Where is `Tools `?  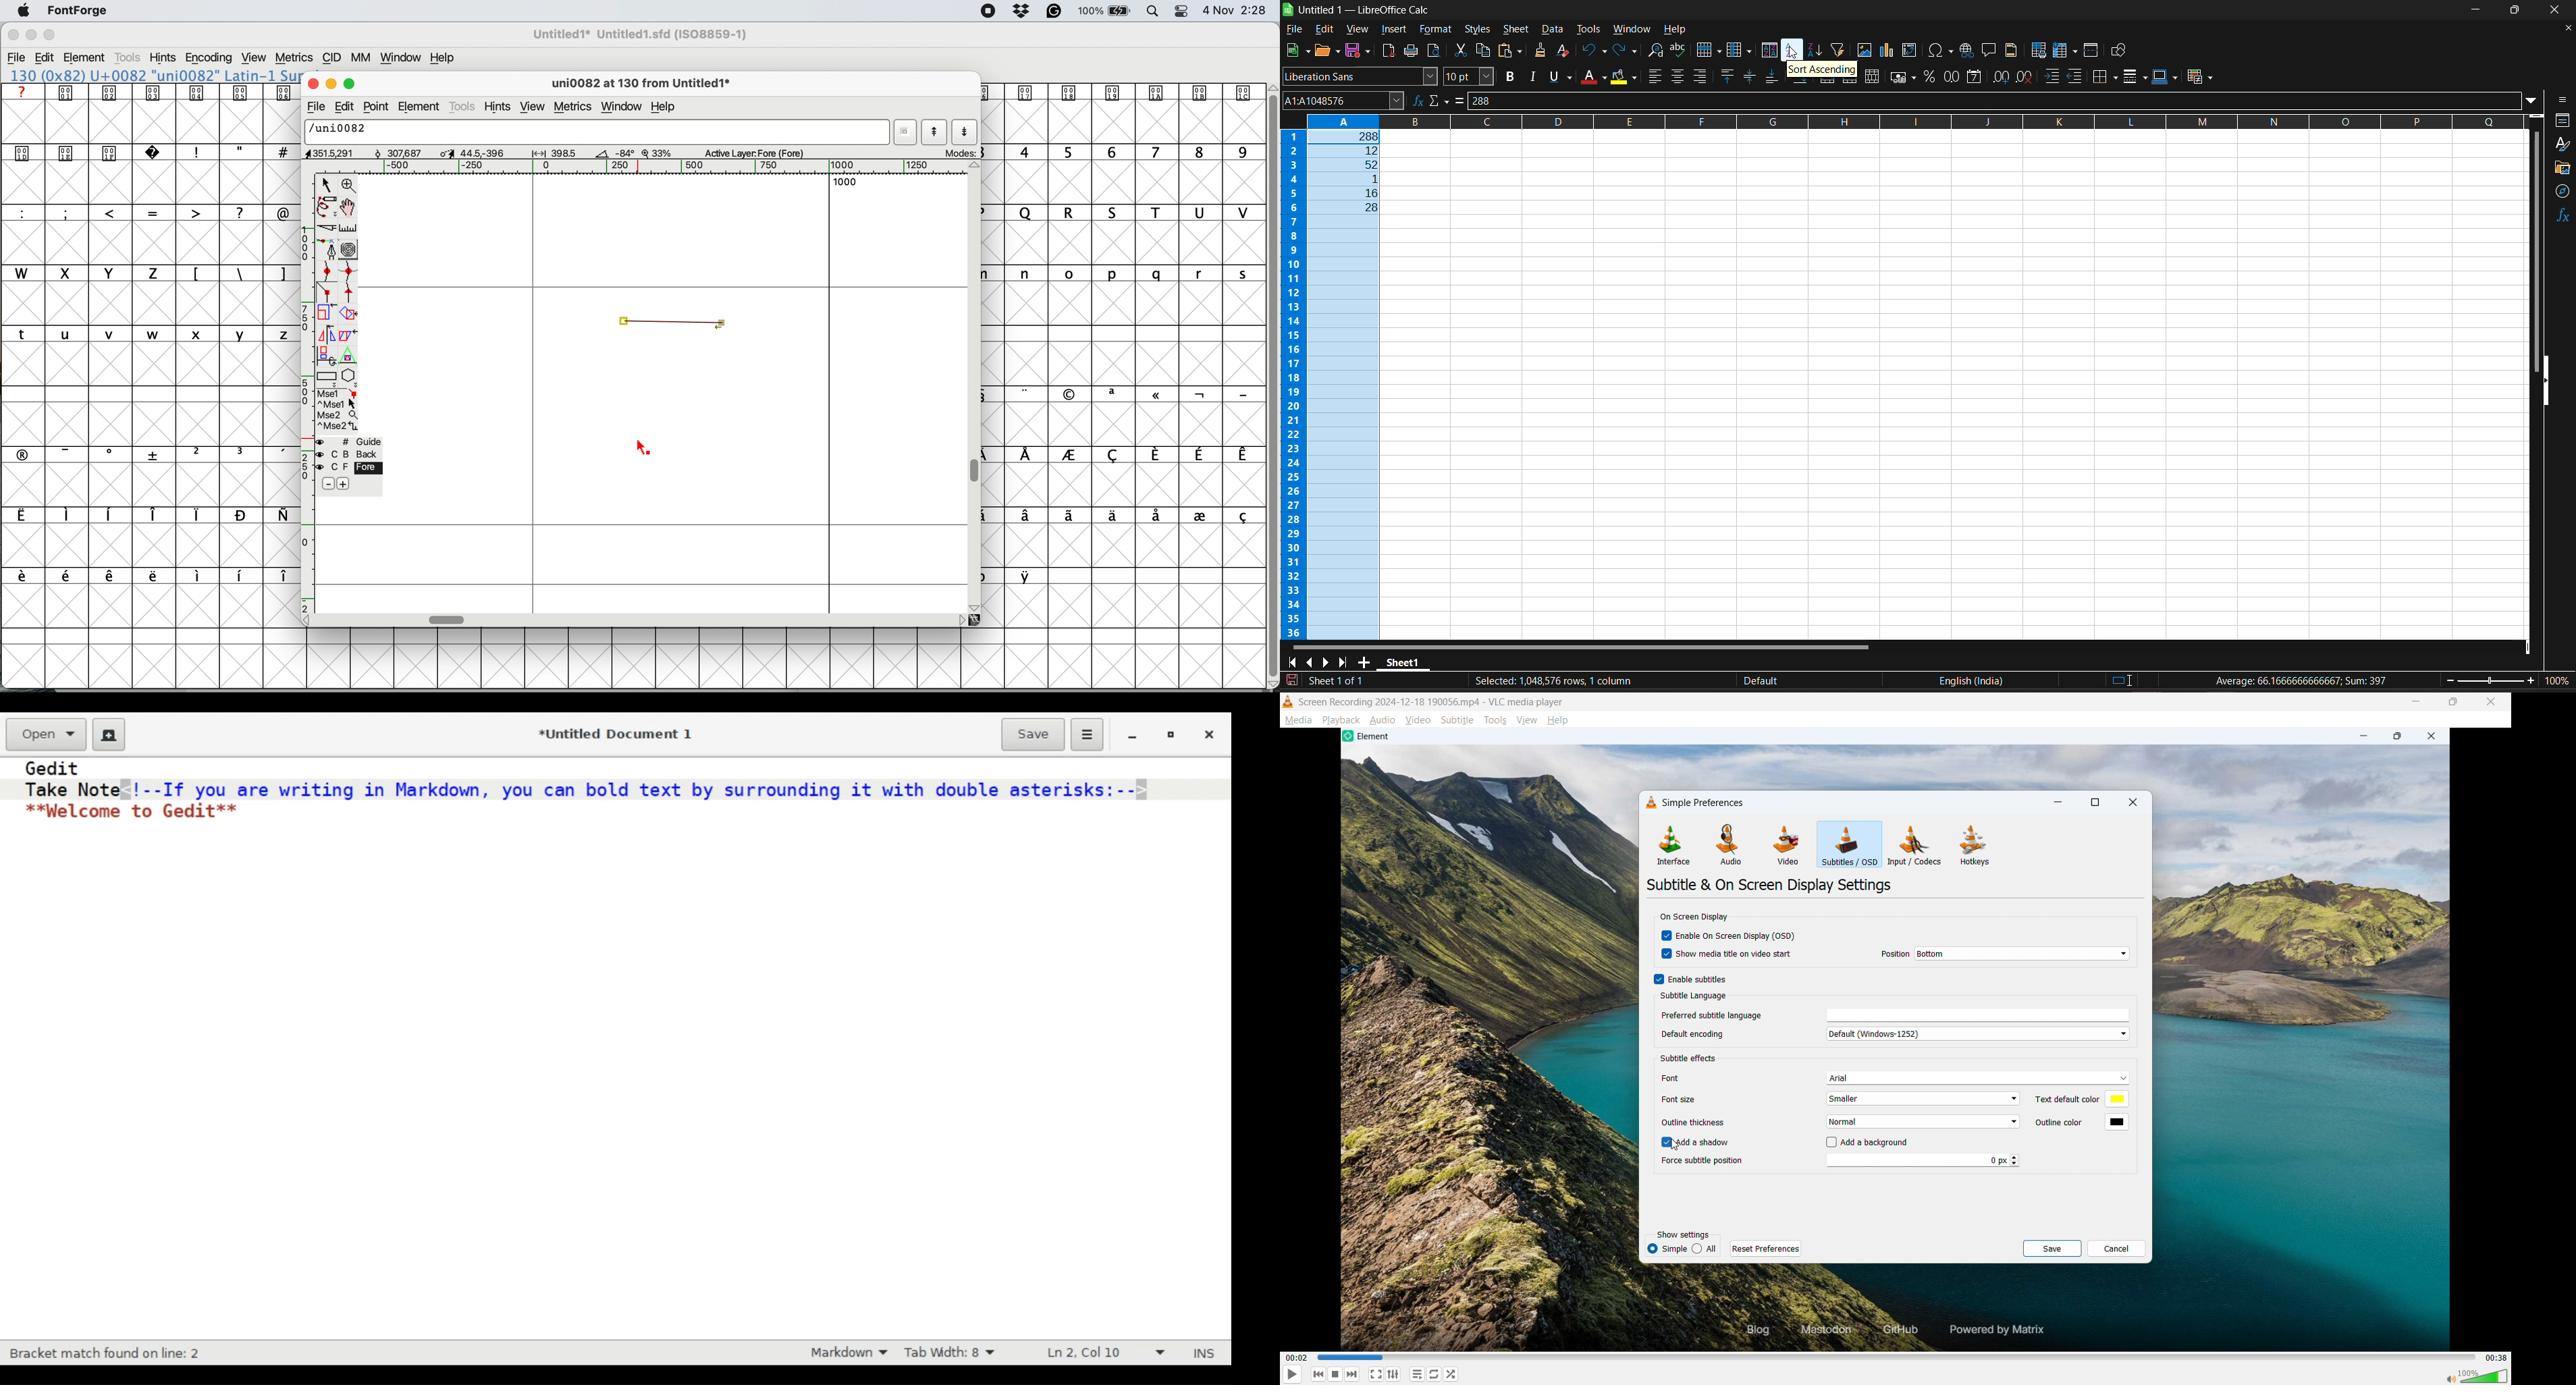 Tools  is located at coordinates (1496, 720).